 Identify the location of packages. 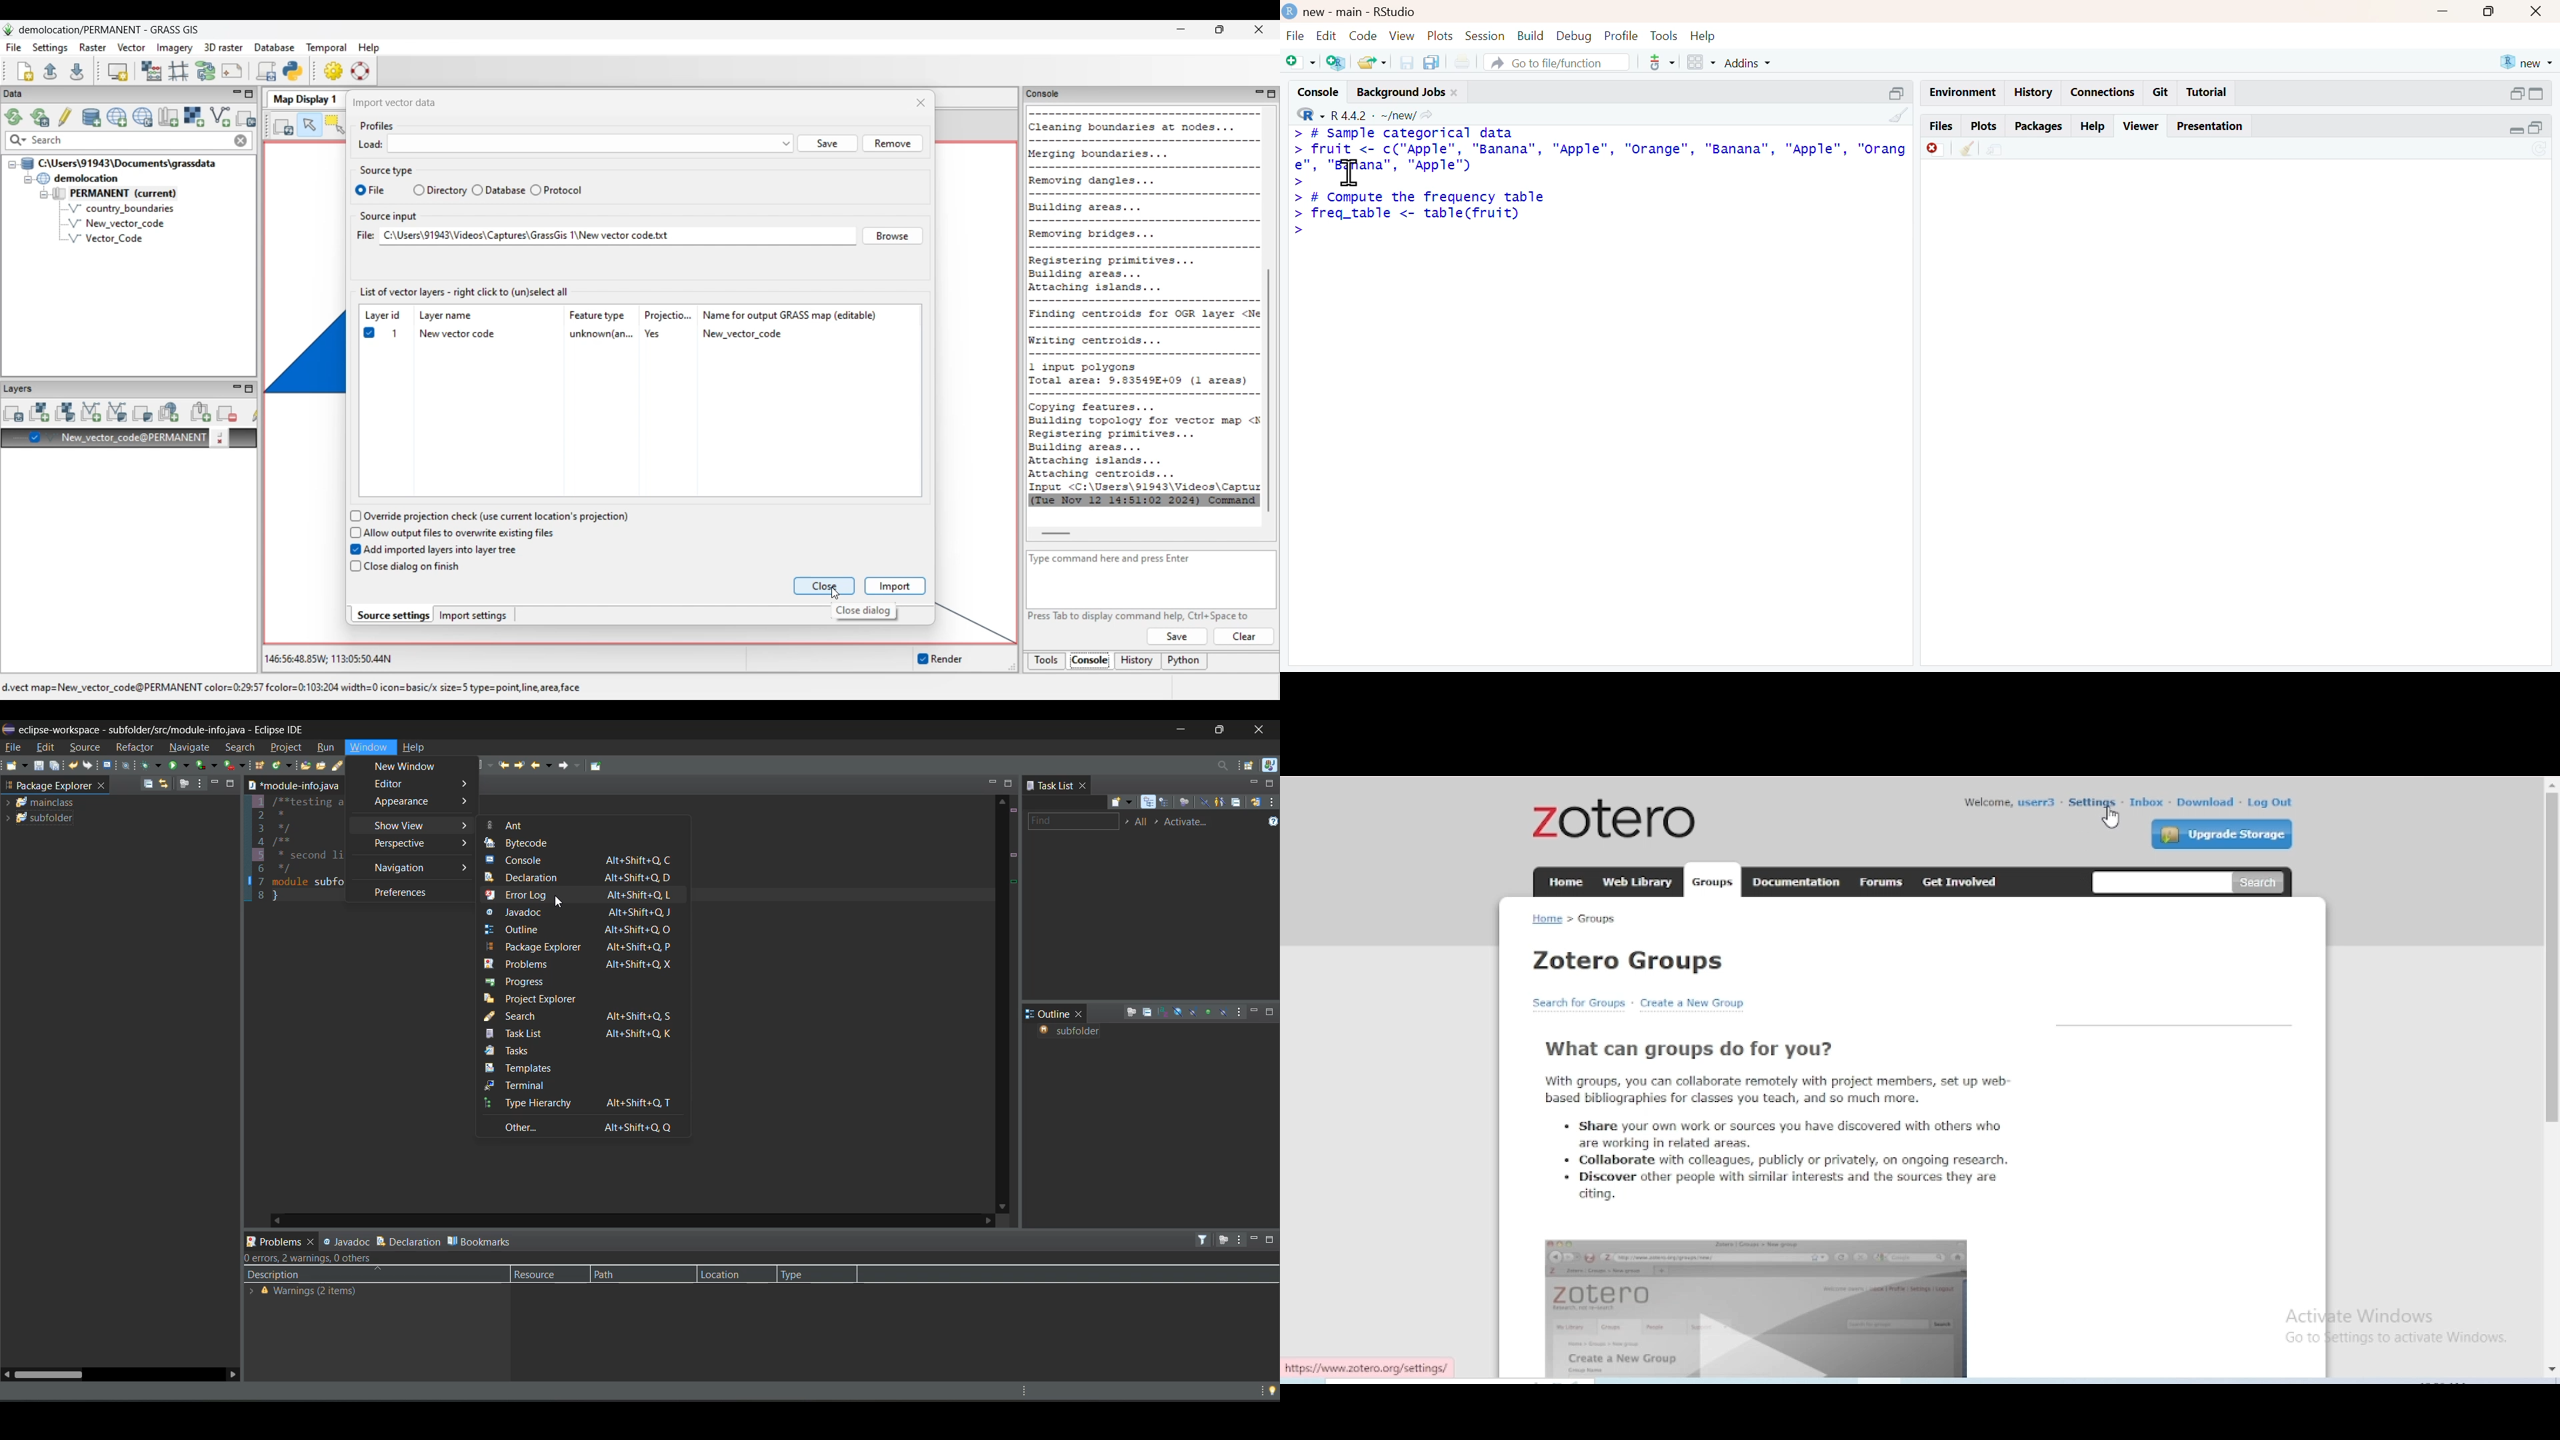
(2039, 126).